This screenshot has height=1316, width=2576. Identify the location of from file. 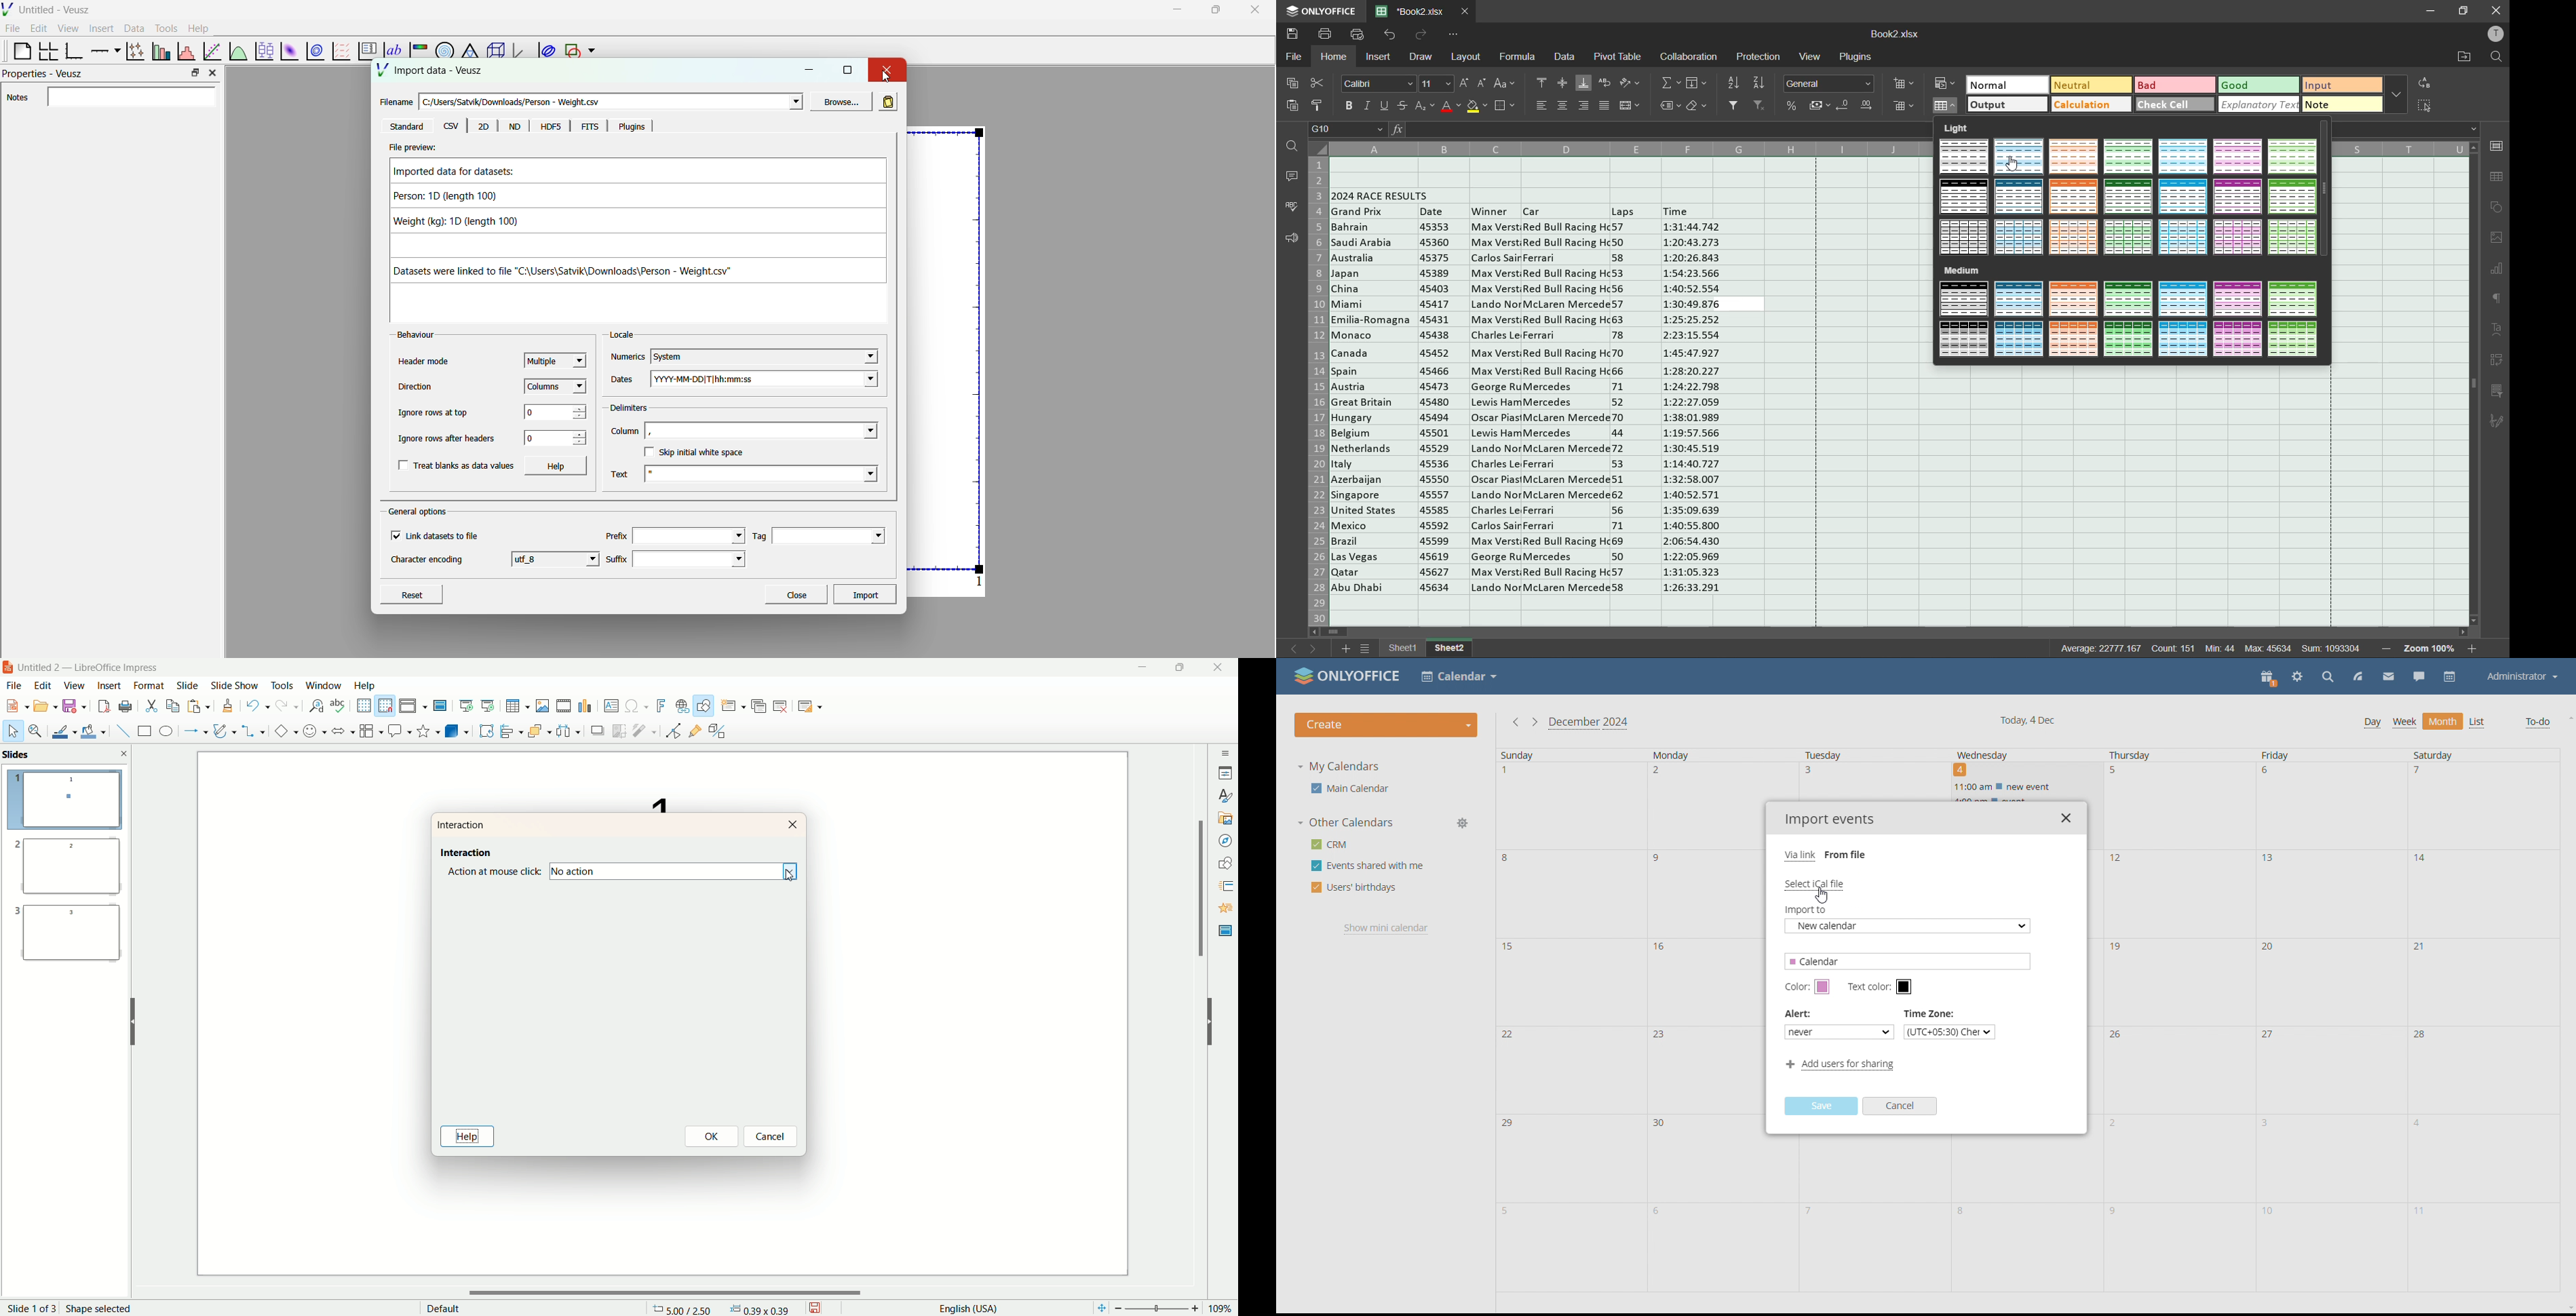
(1849, 855).